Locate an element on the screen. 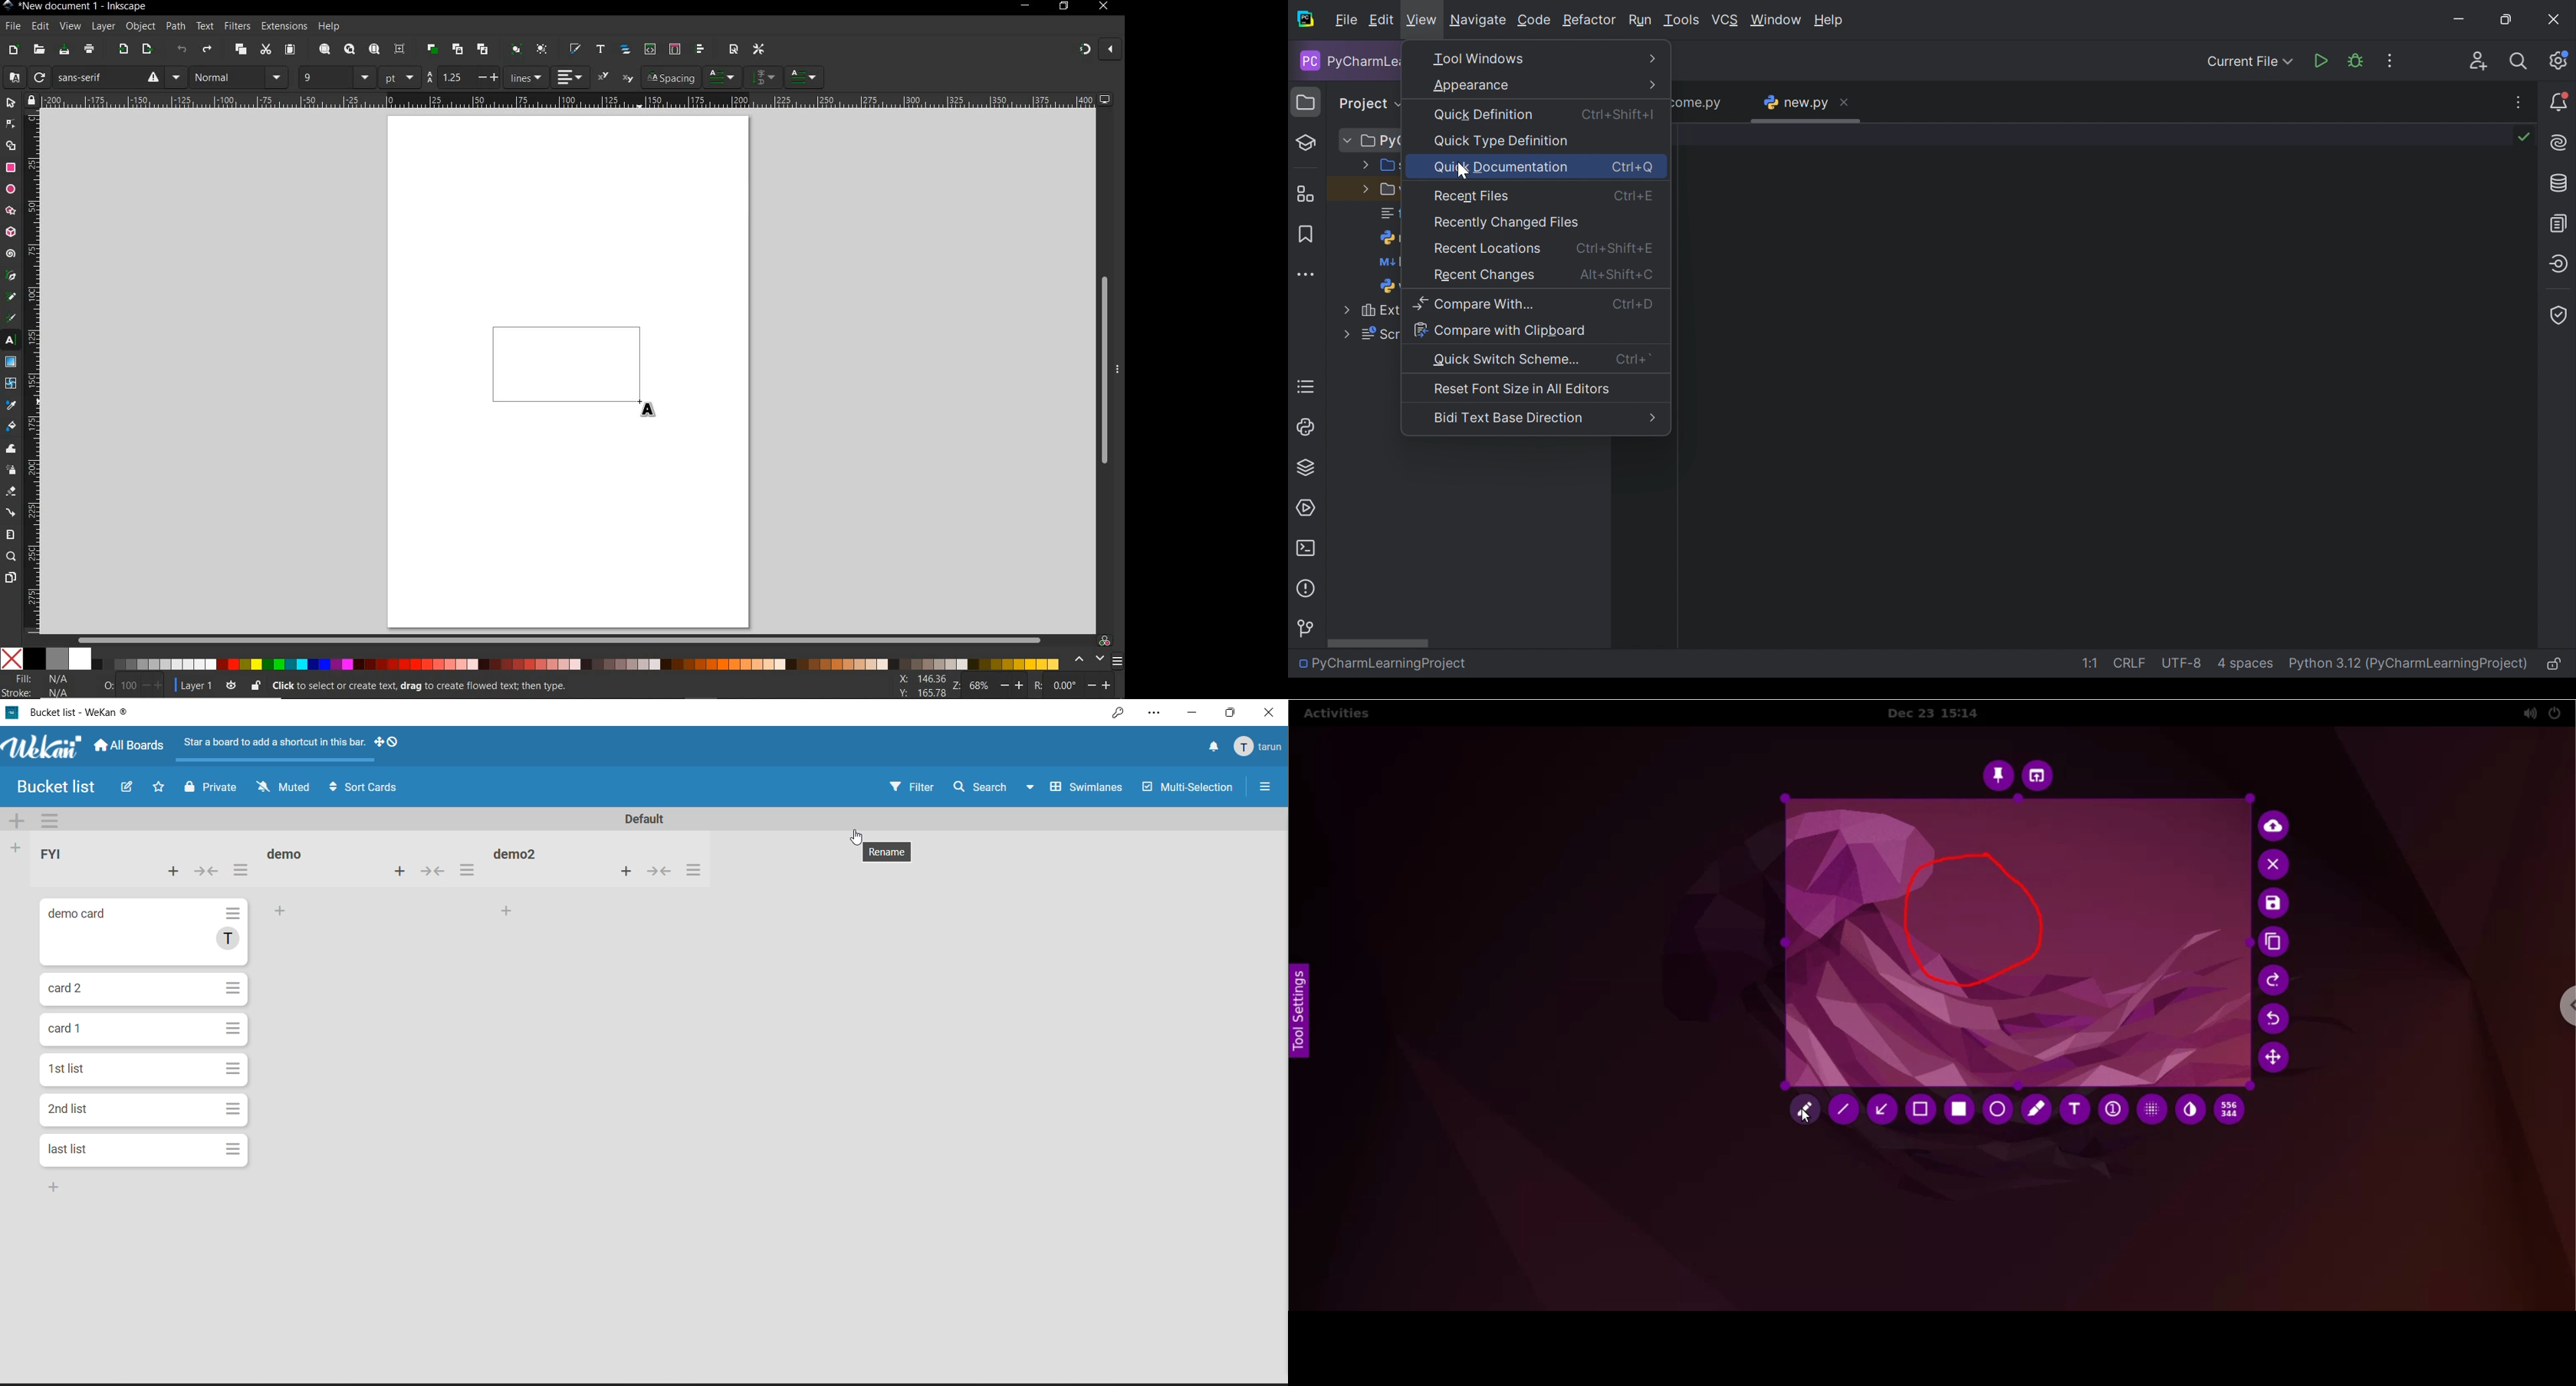 Image resolution: width=2576 pixels, height=1400 pixels. Coverage is located at coordinates (2559, 316).